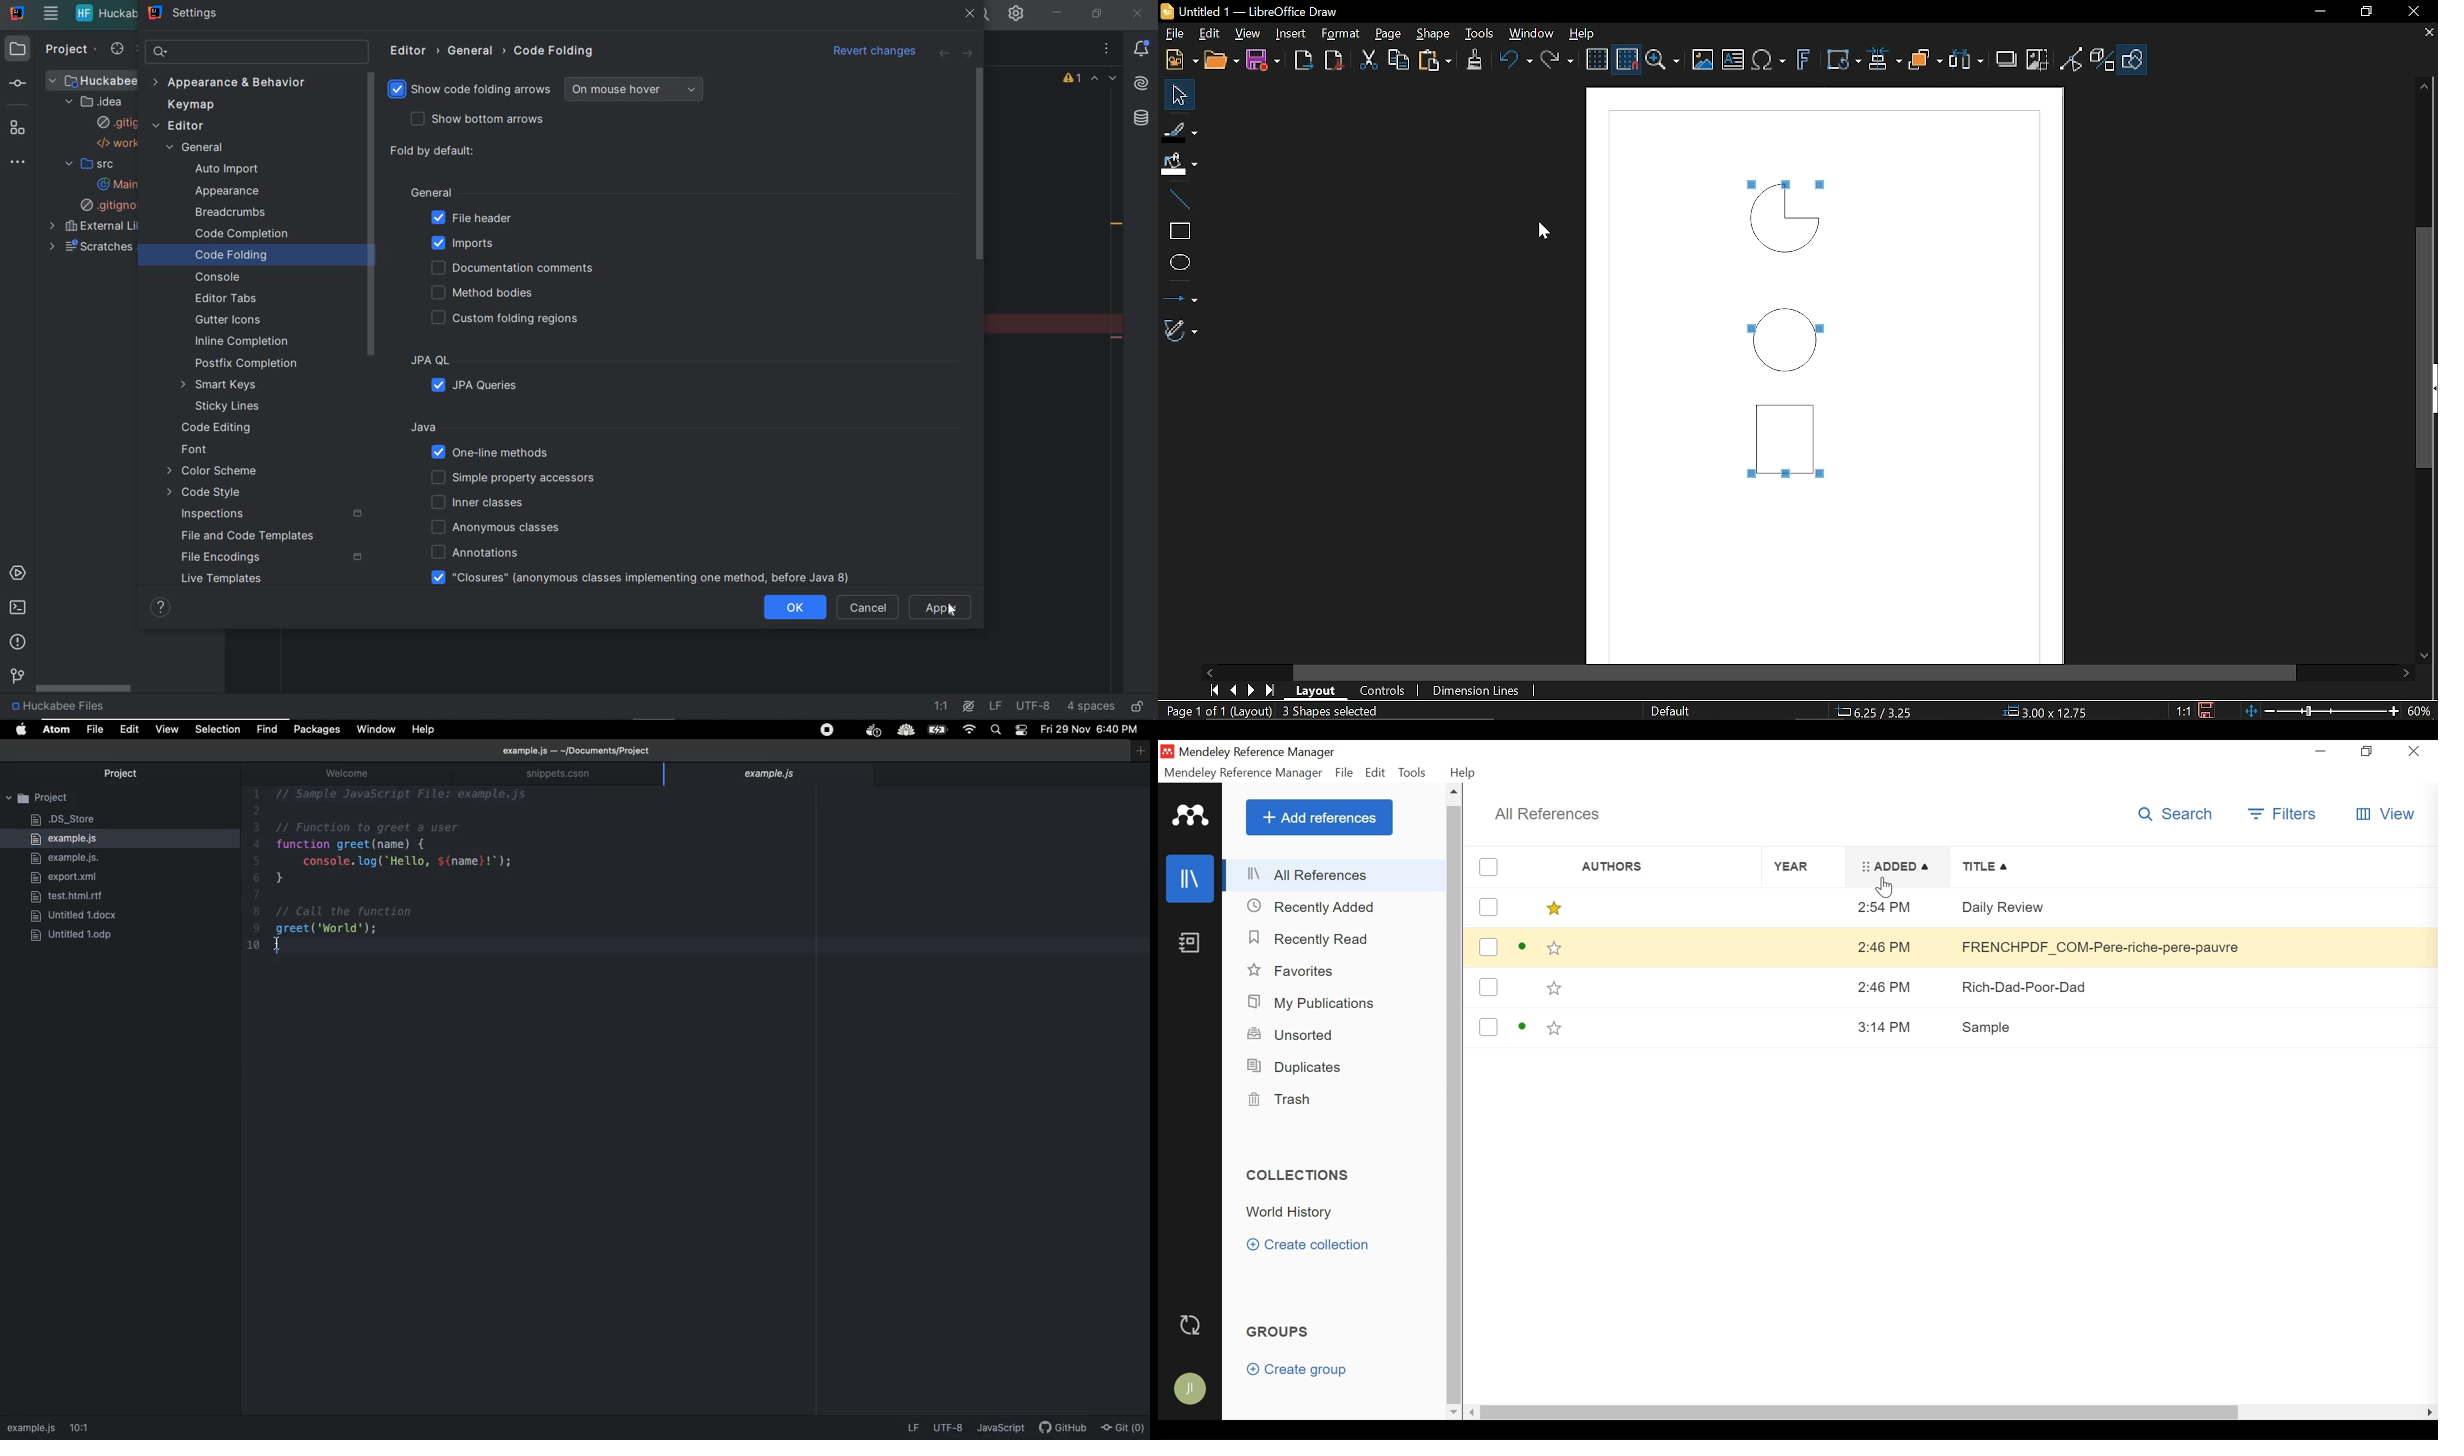 Image resolution: width=2464 pixels, height=1456 pixels. What do you see at coordinates (1786, 477) in the screenshot?
I see `Tiny squares sound selected objects` at bounding box center [1786, 477].